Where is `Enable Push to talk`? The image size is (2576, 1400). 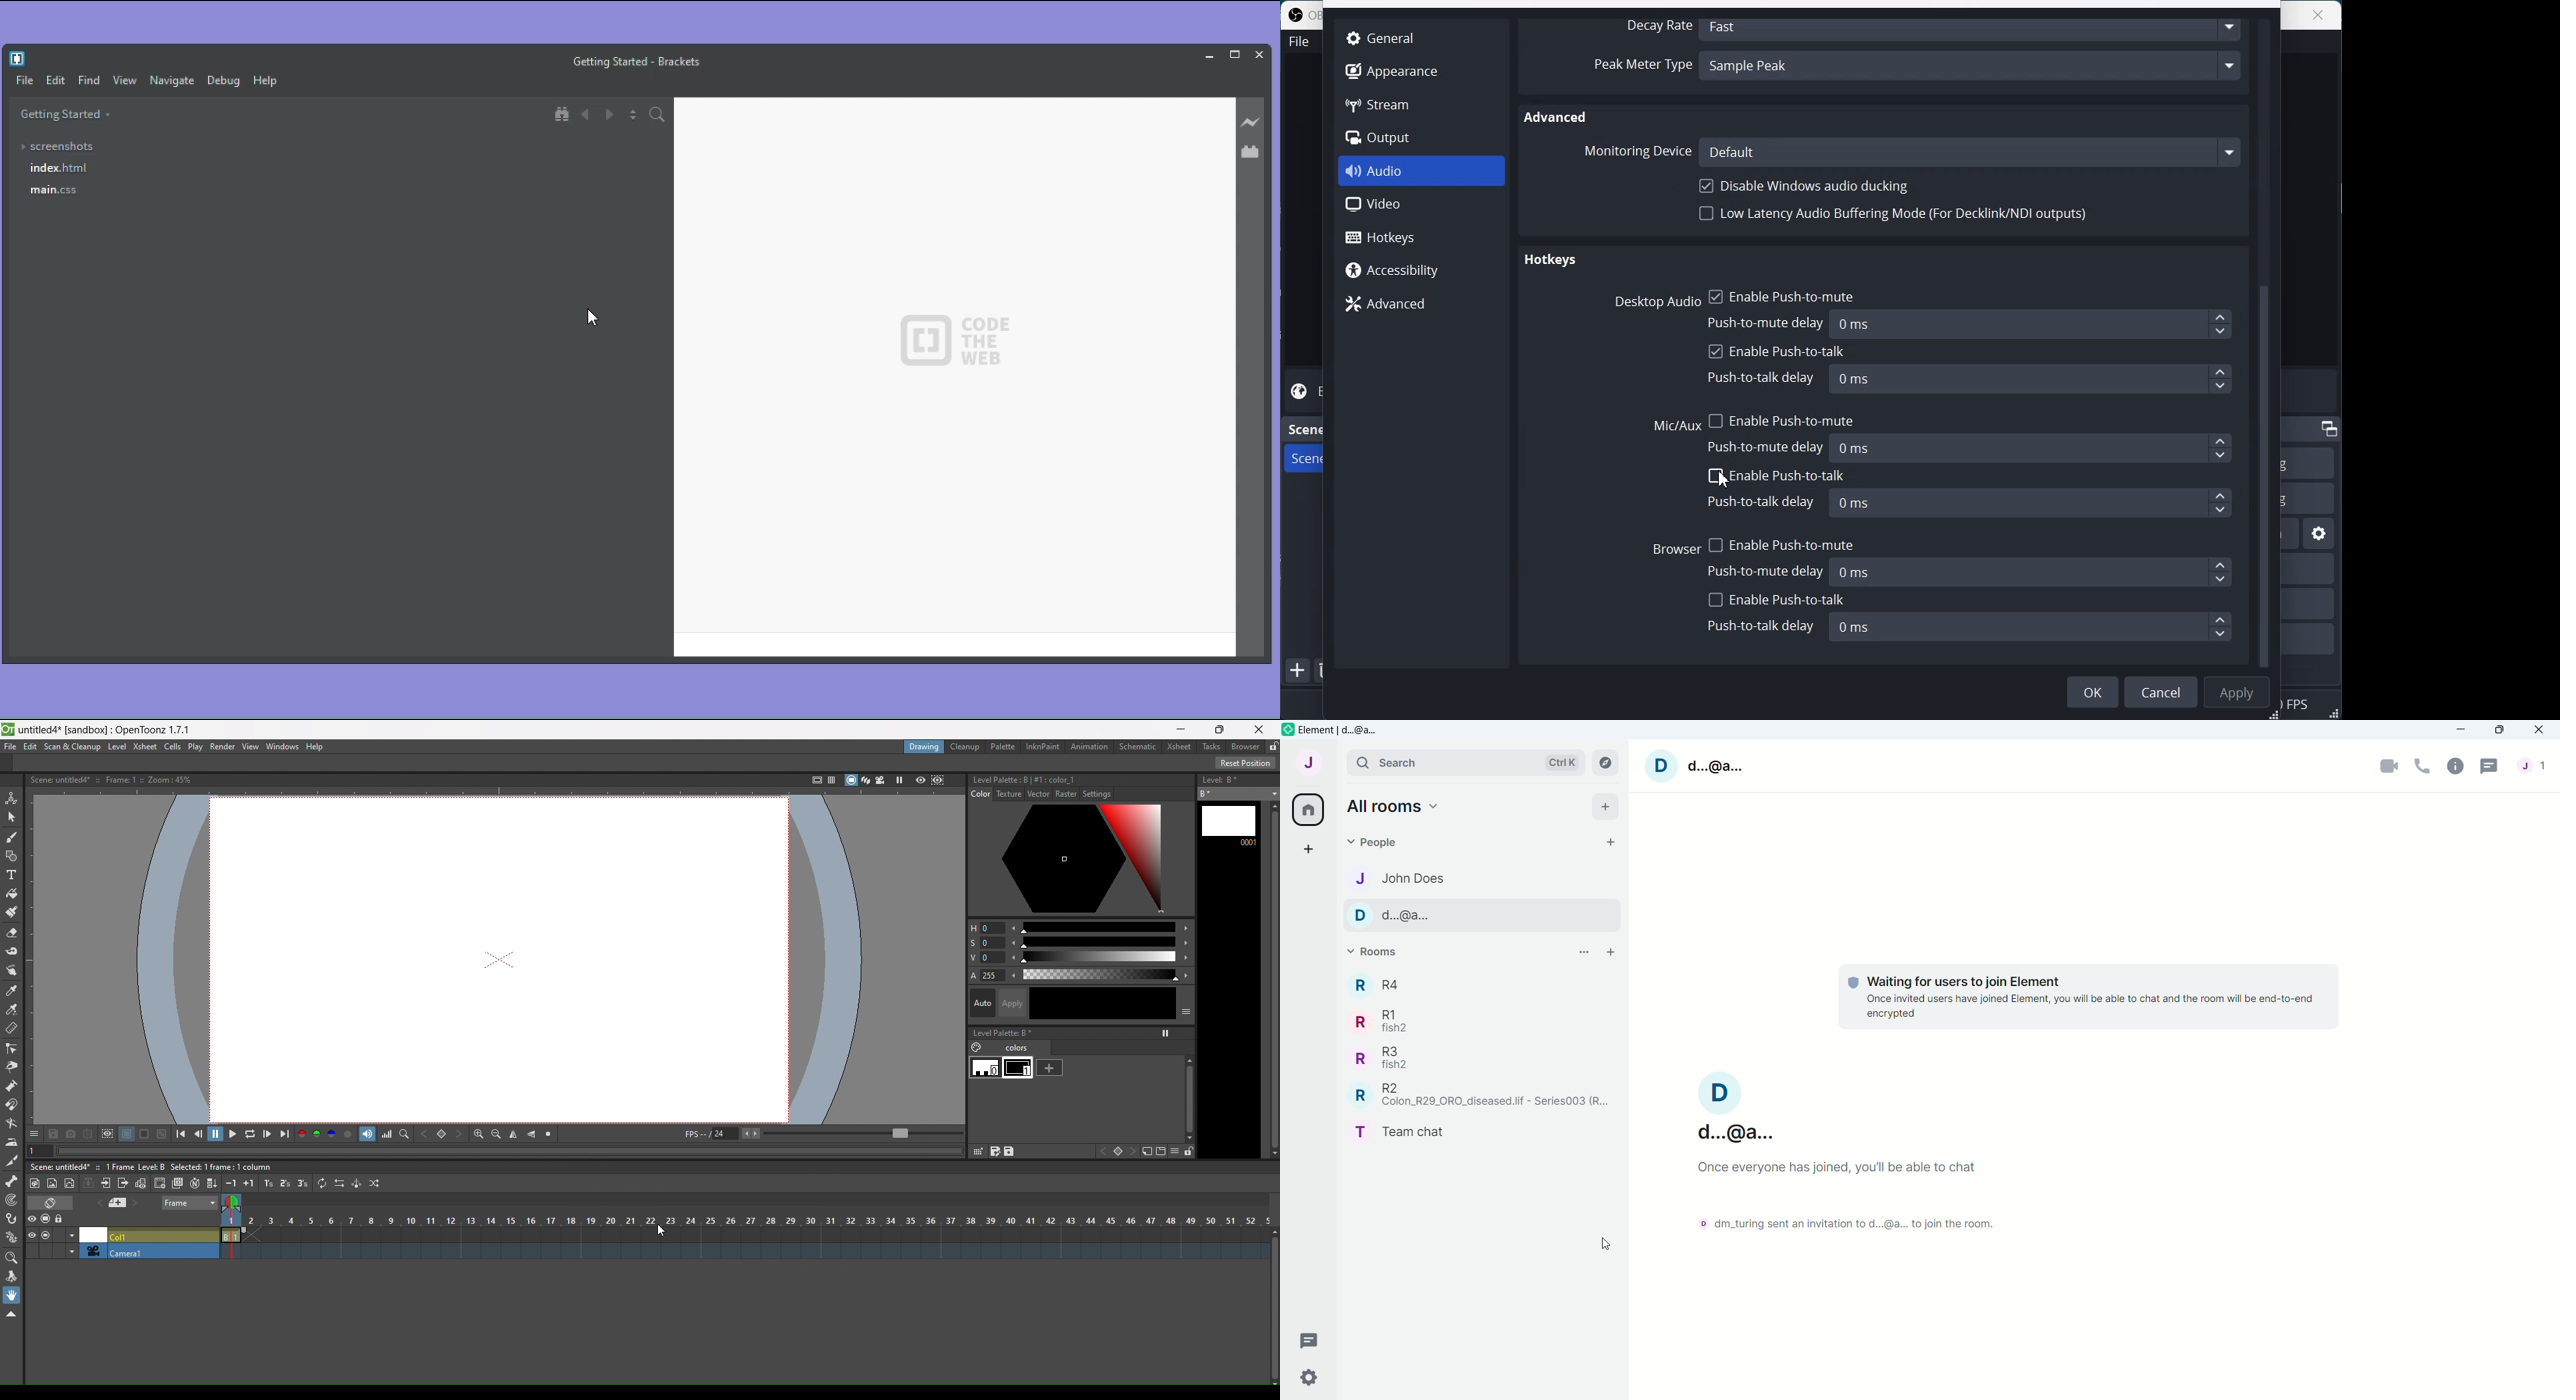 Enable Push to talk is located at coordinates (1777, 352).